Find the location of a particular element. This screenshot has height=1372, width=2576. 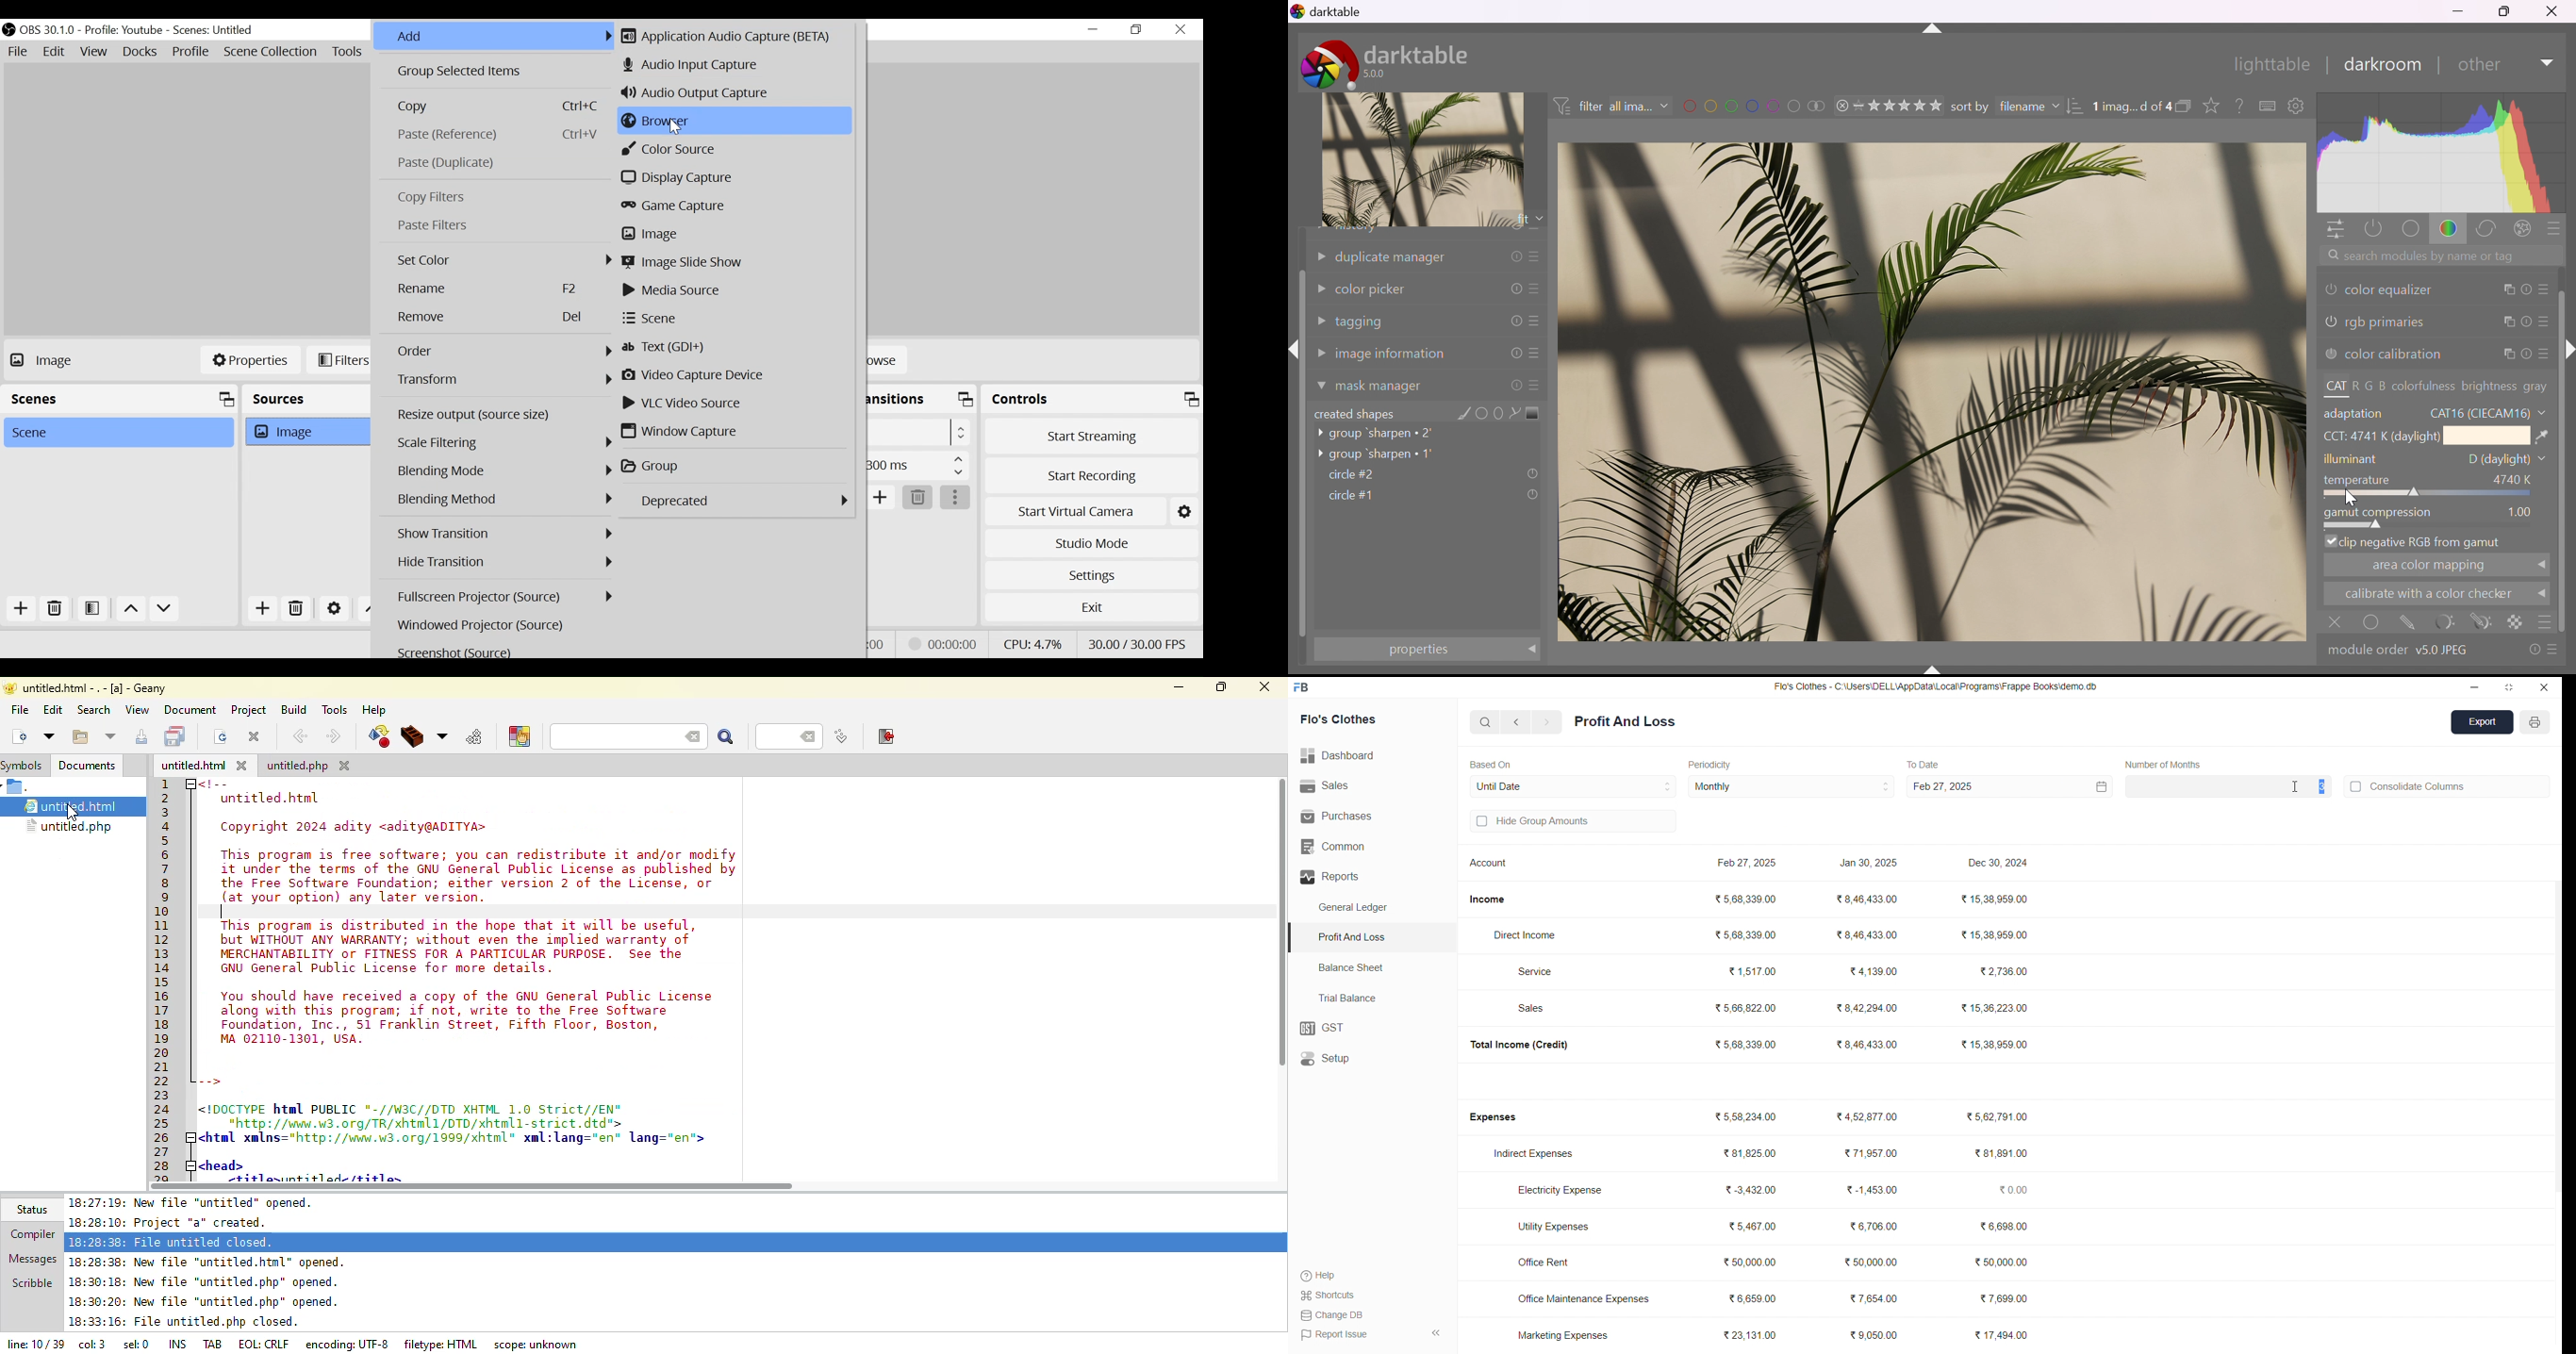

circle#2 is located at coordinates (1434, 476).